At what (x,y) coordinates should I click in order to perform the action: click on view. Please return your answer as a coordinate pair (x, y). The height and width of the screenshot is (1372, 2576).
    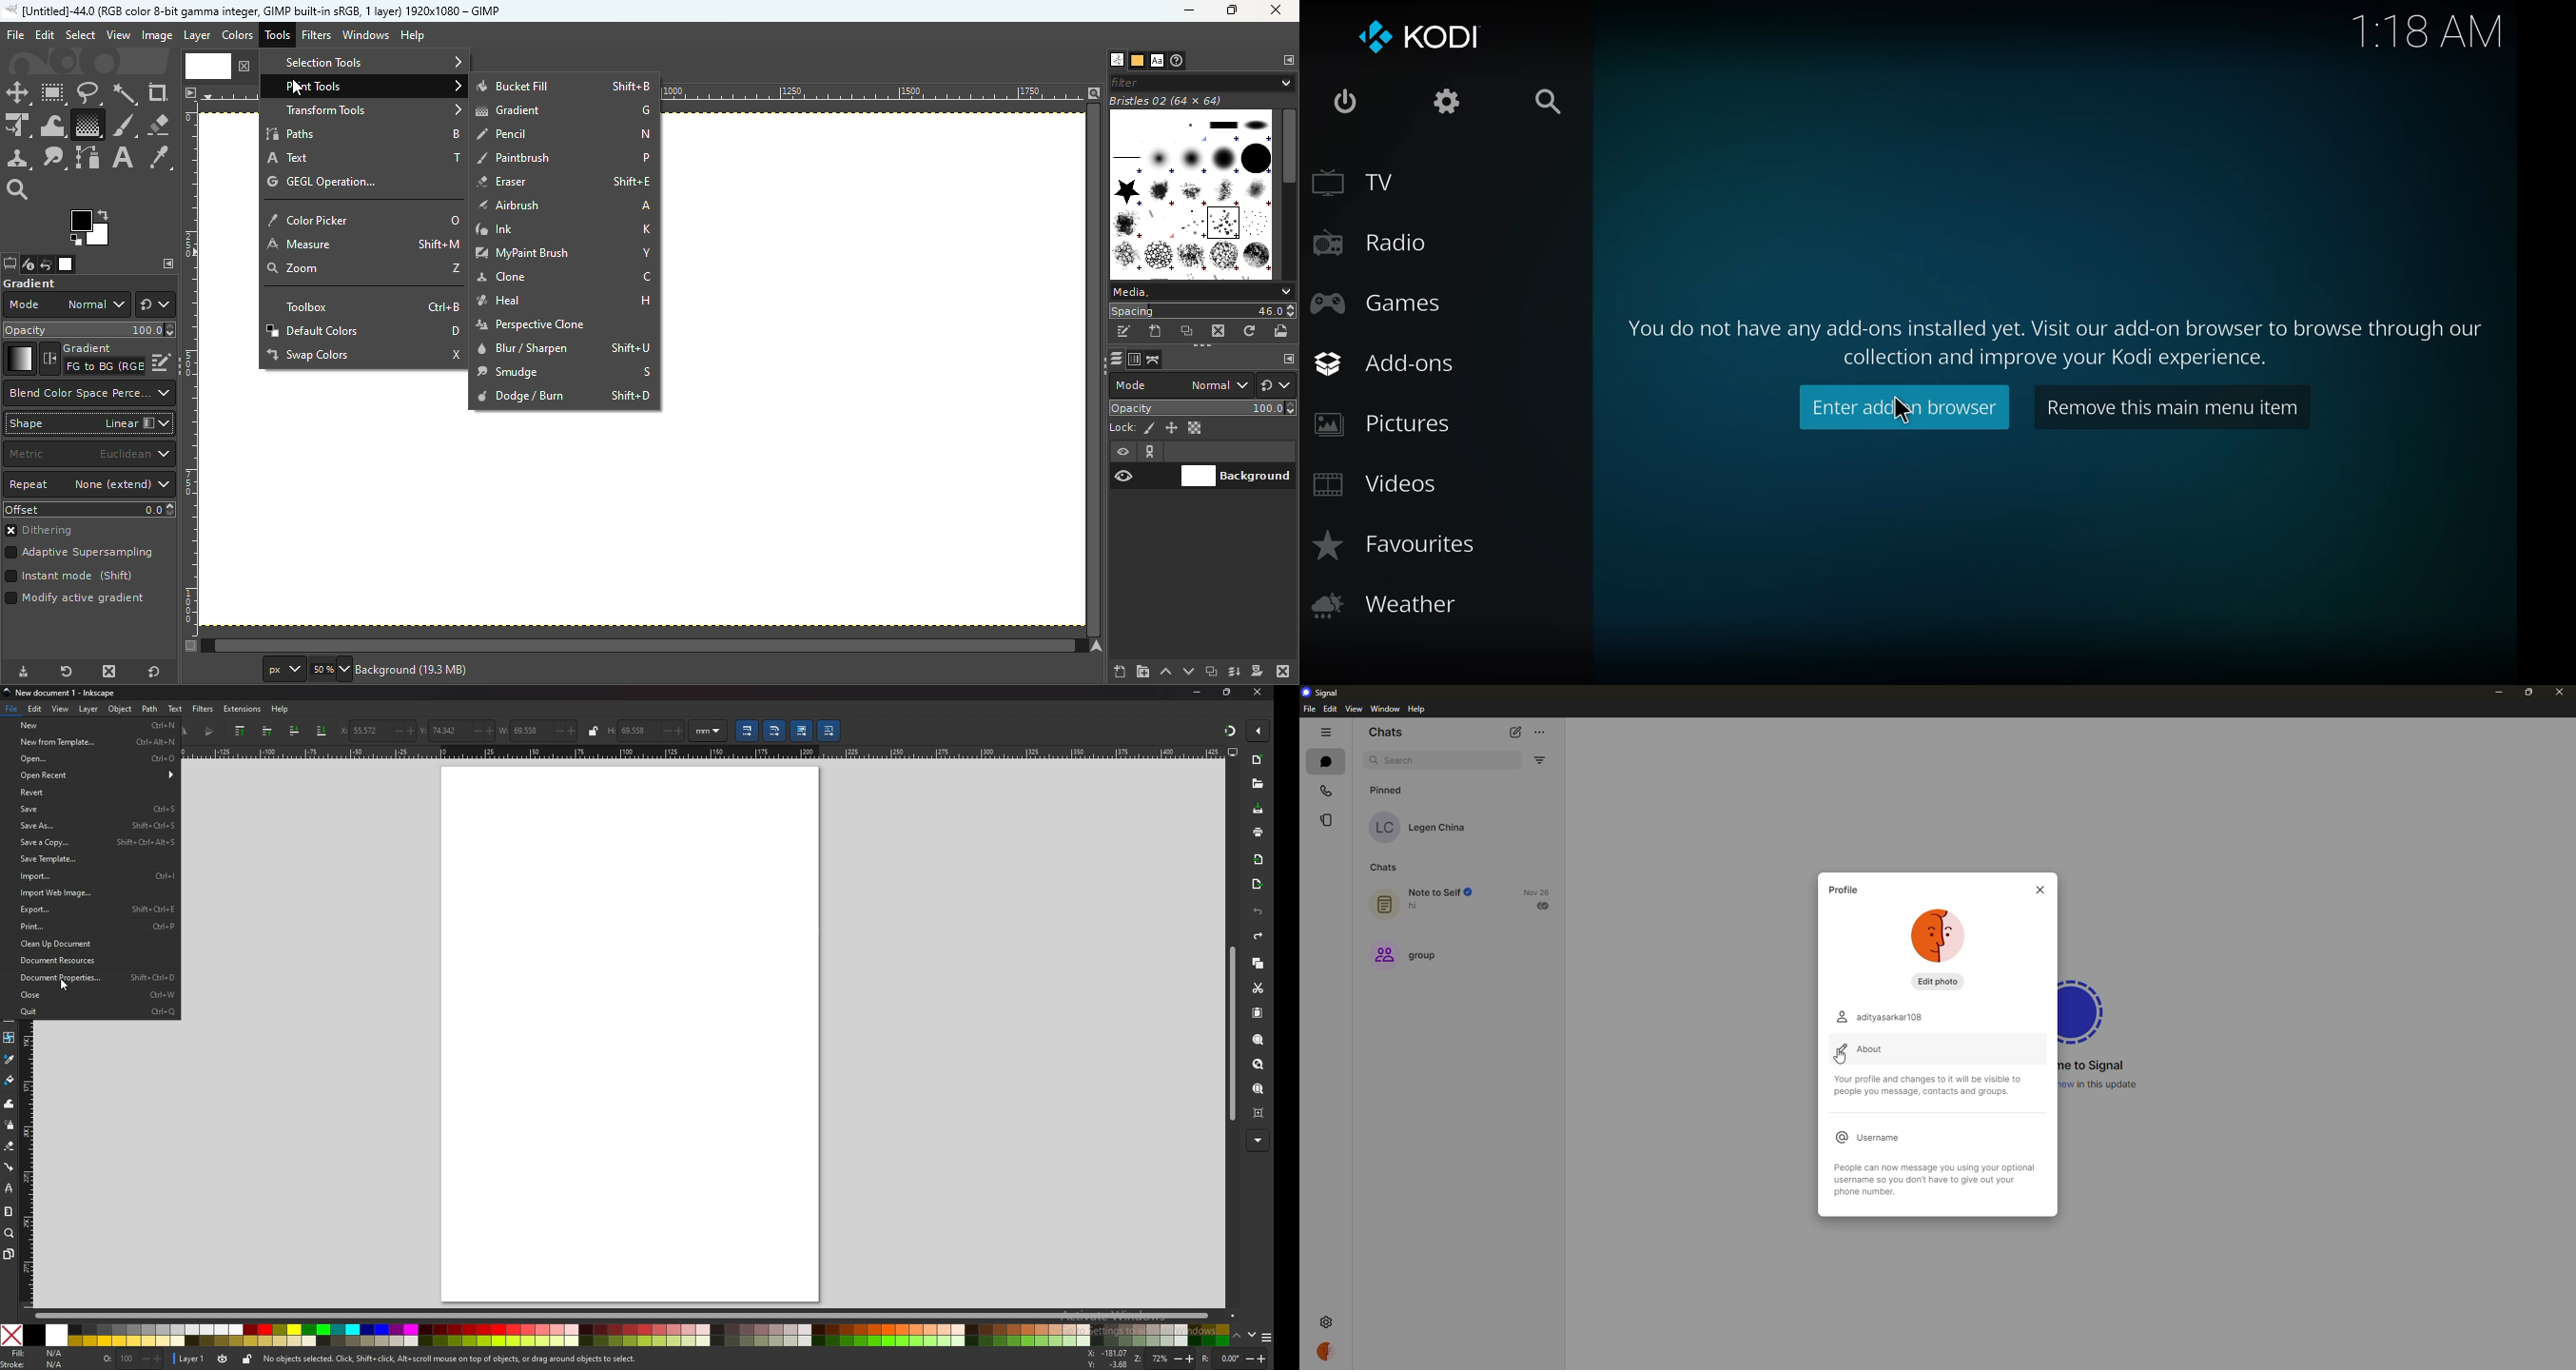
    Looking at the image, I should click on (1353, 710).